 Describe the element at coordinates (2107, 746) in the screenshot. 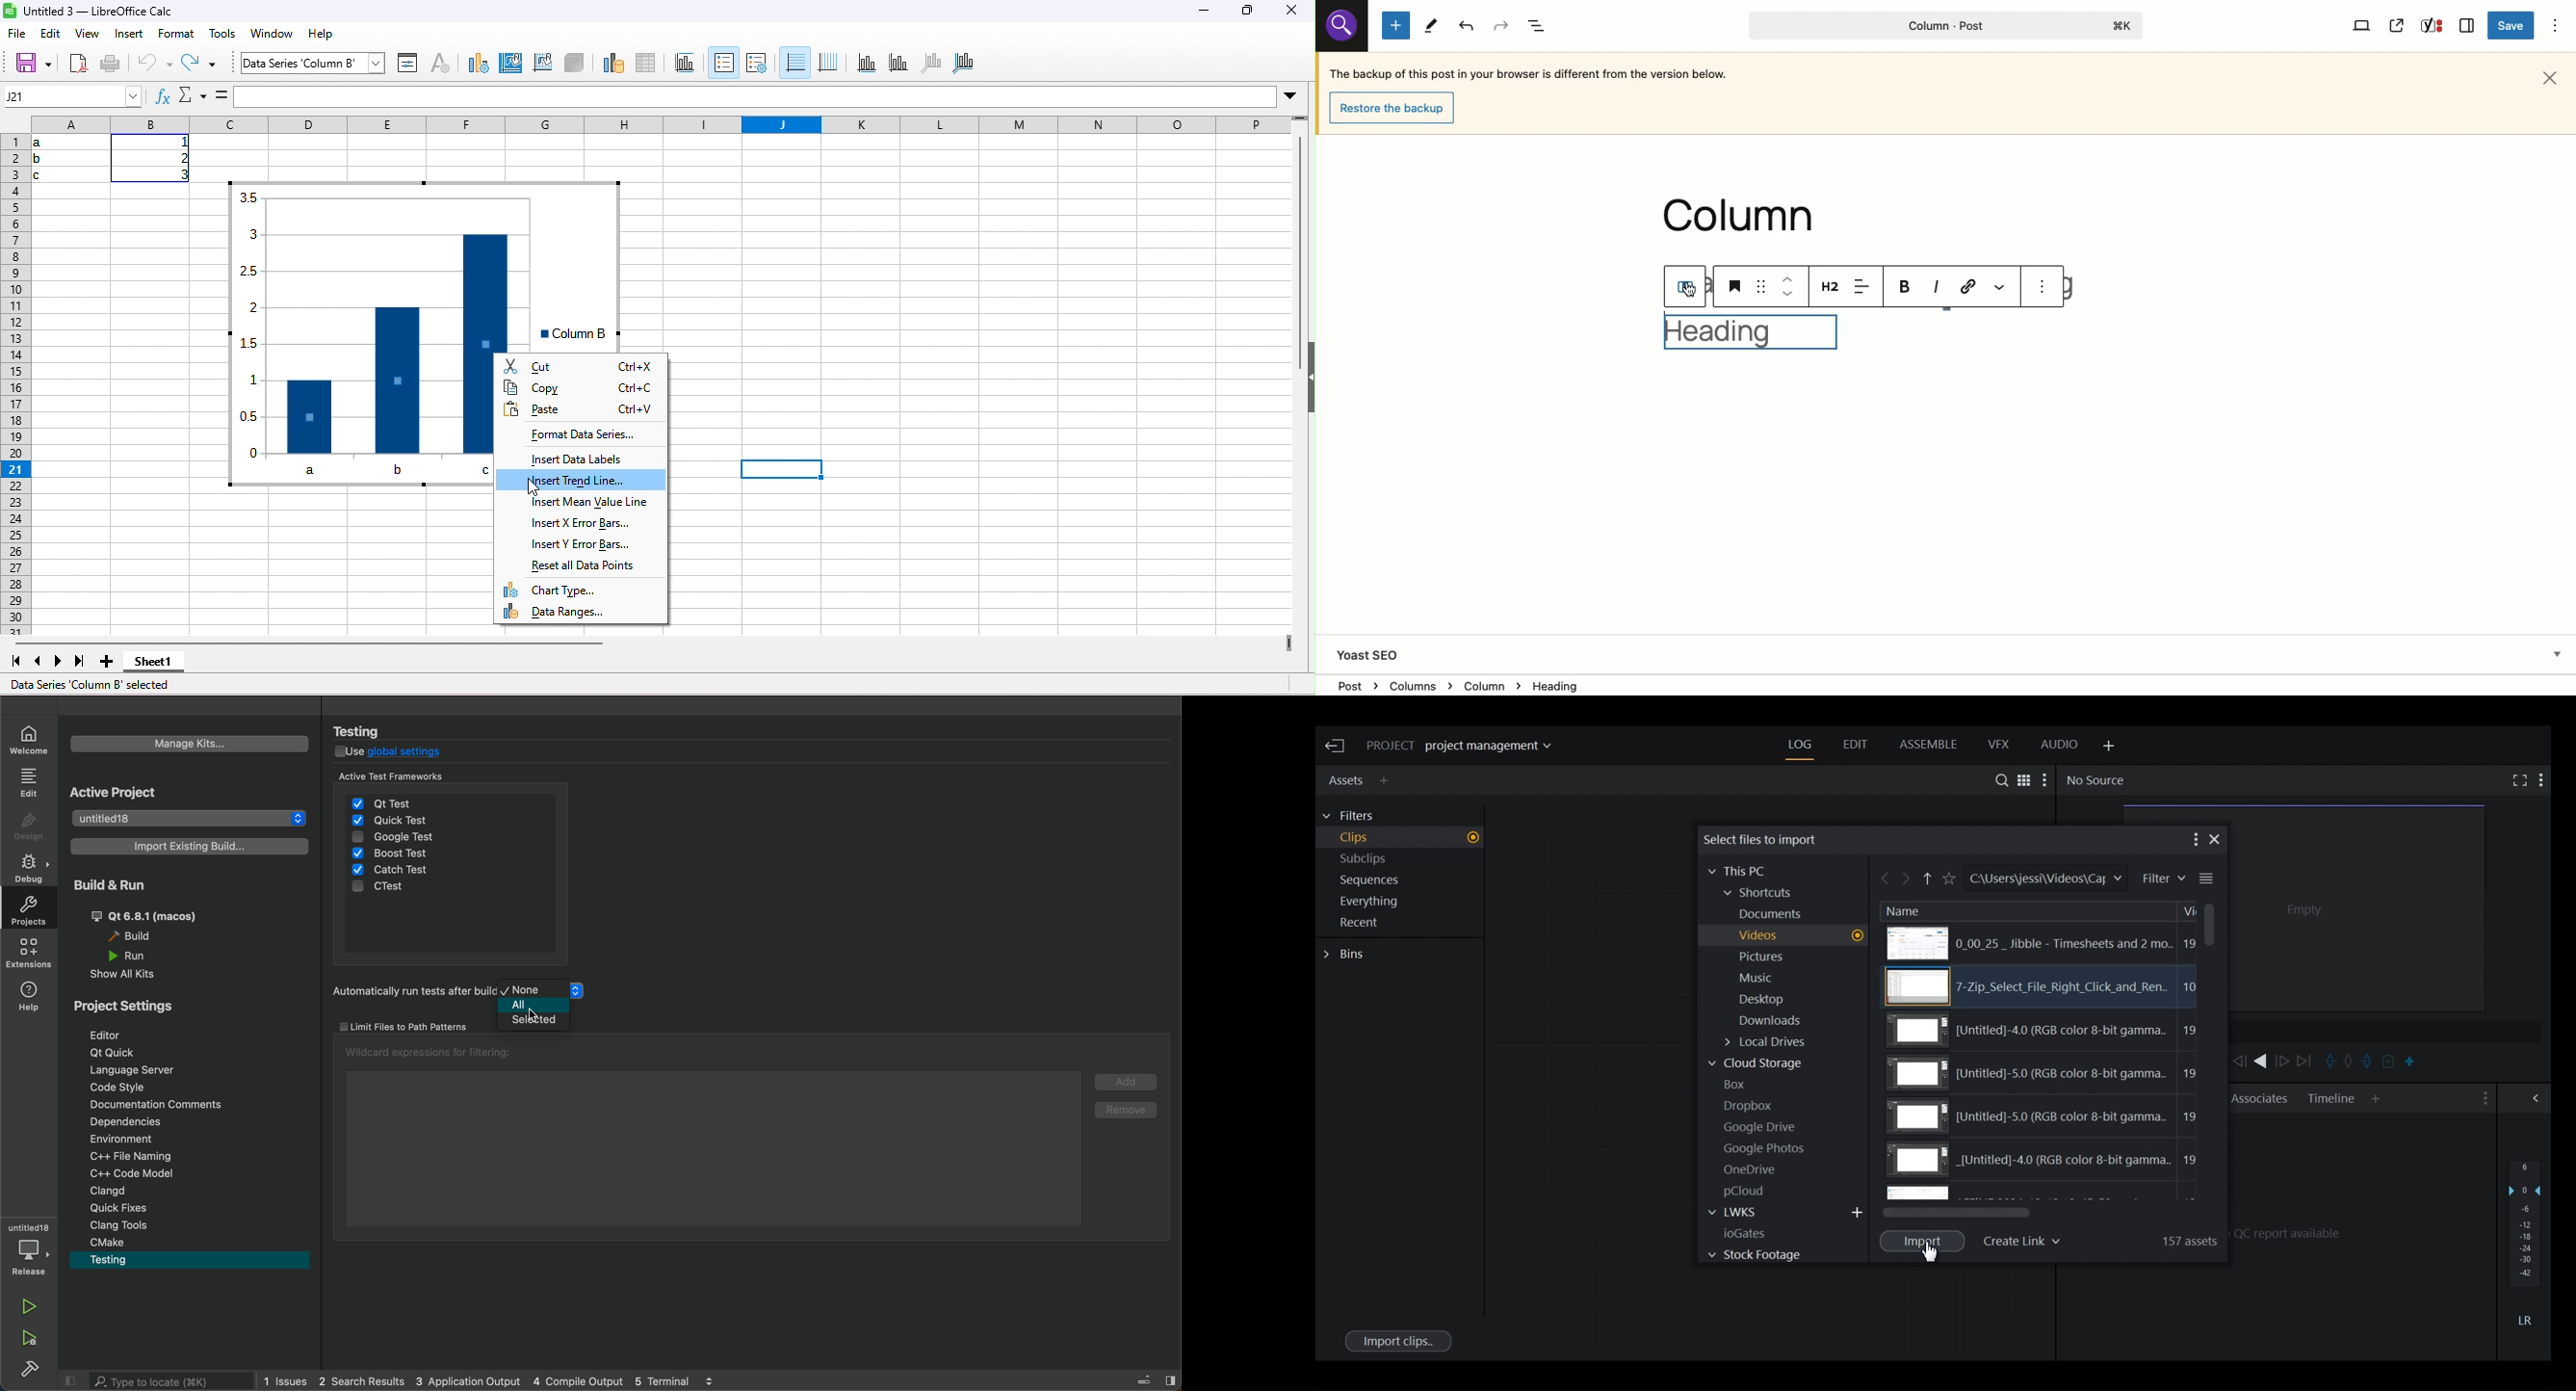

I see `Add Panel` at that location.